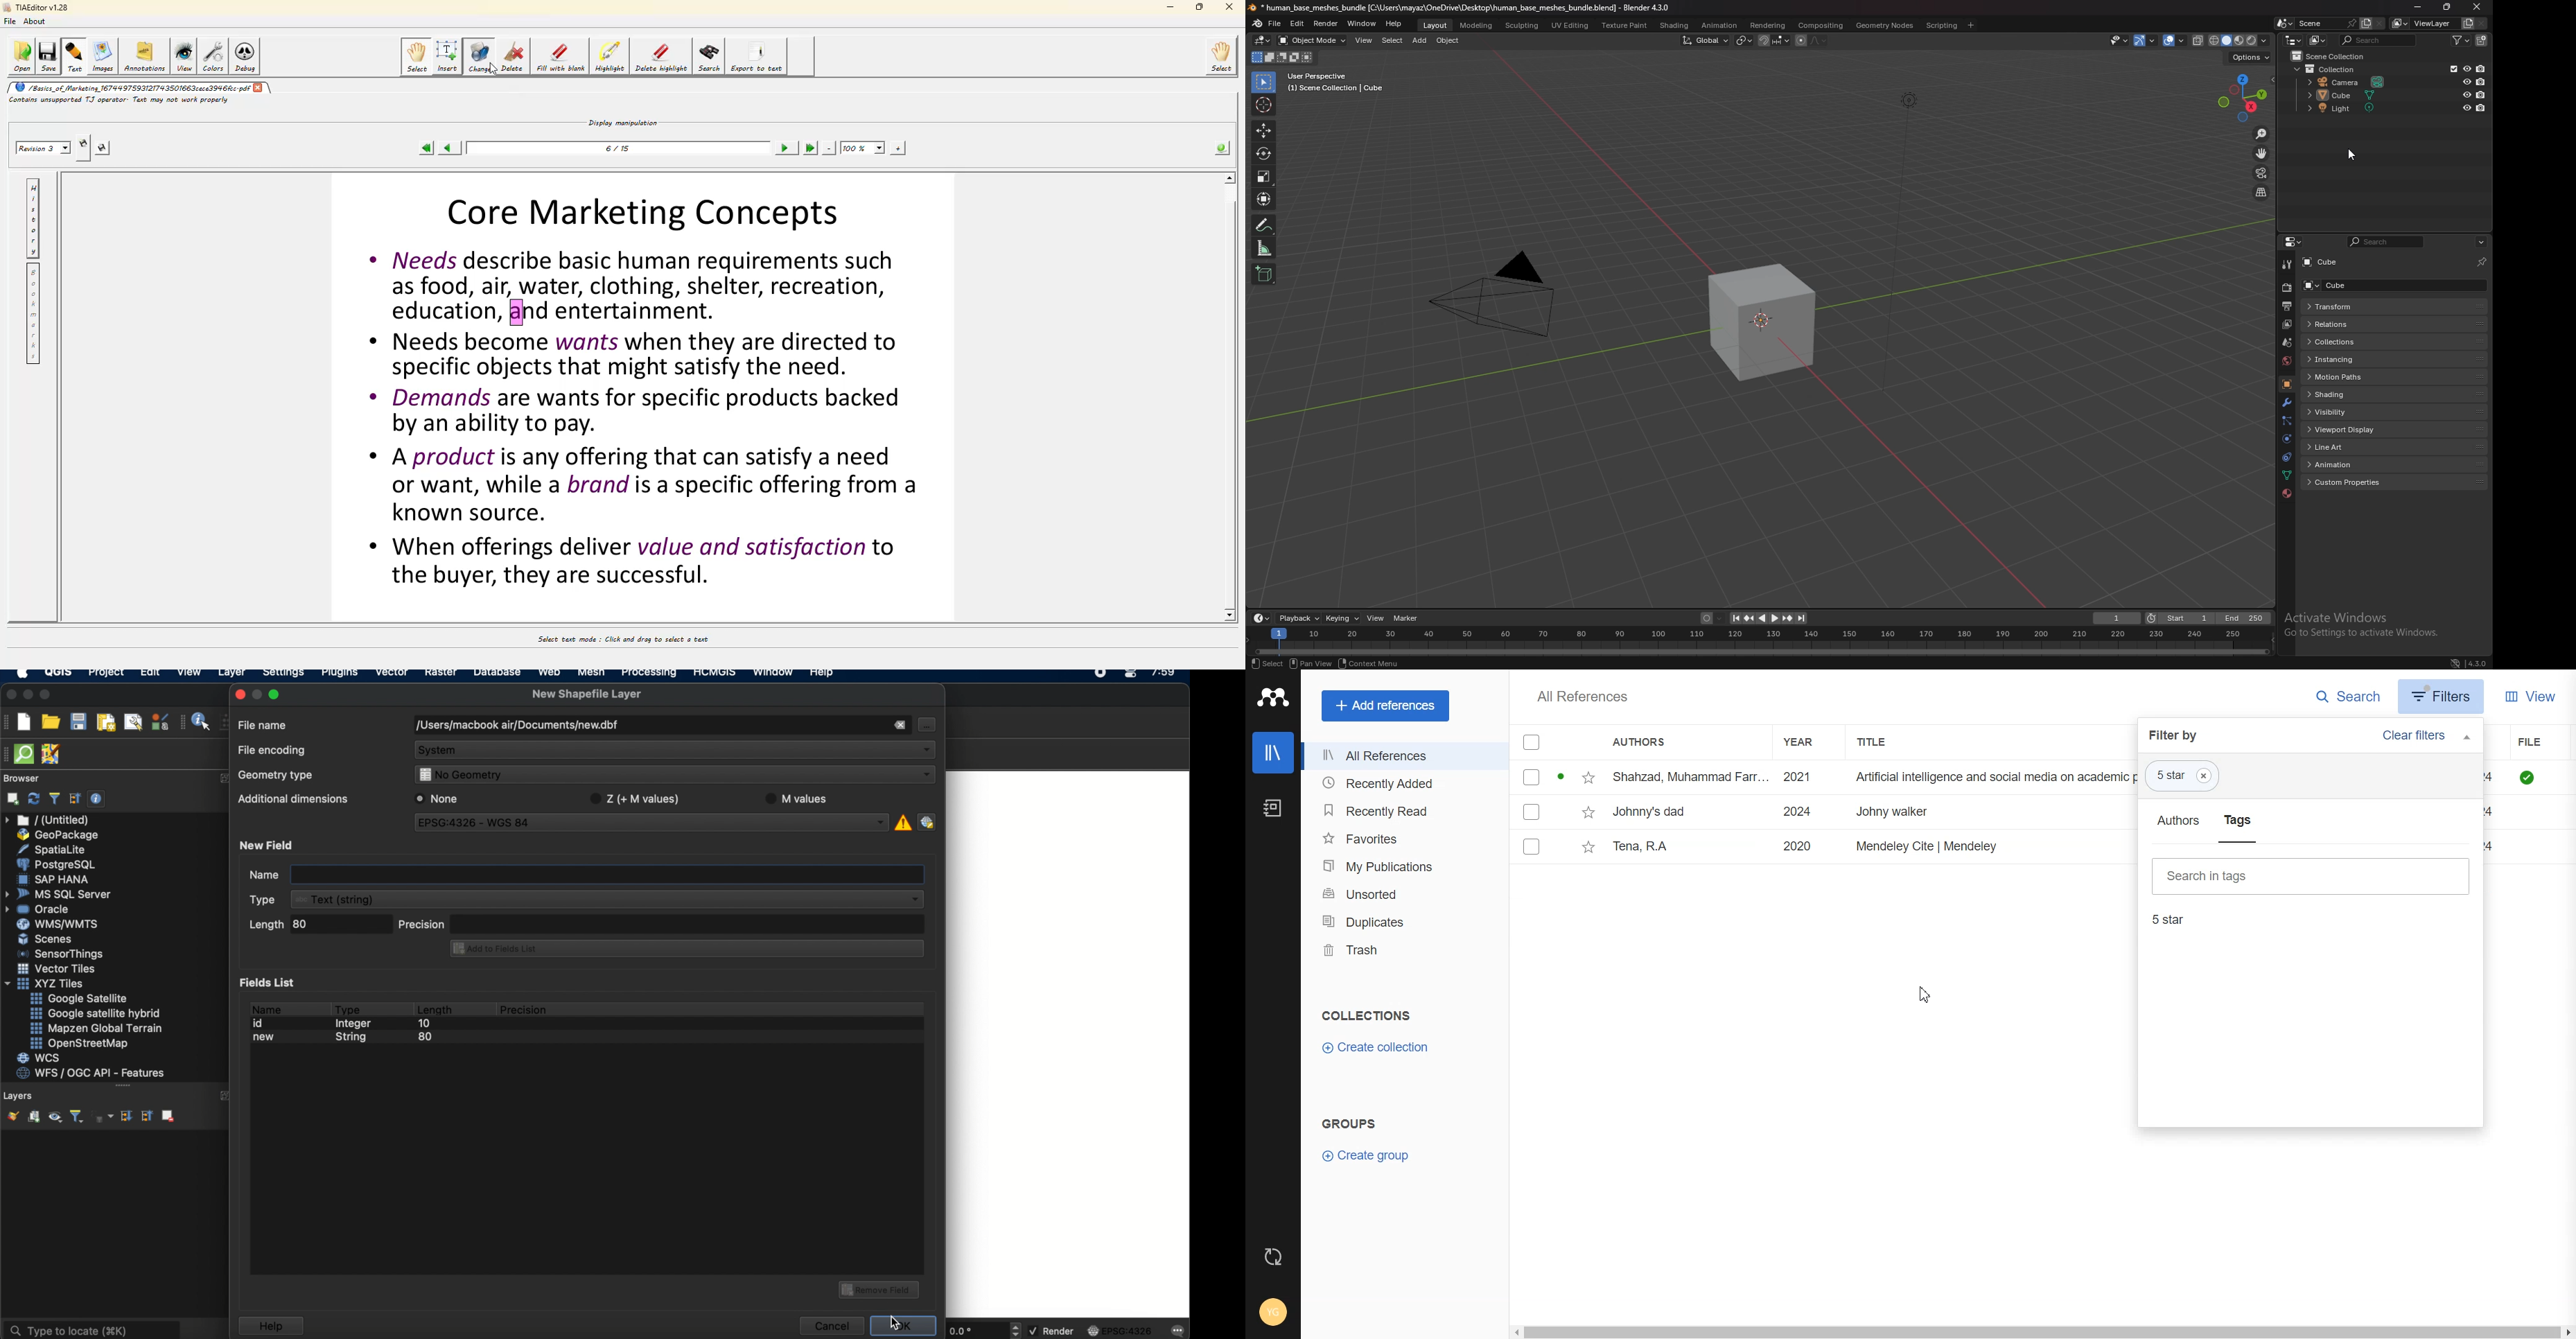 The width and height of the screenshot is (2576, 1344). Describe the element at coordinates (1477, 26) in the screenshot. I see `modeling` at that location.